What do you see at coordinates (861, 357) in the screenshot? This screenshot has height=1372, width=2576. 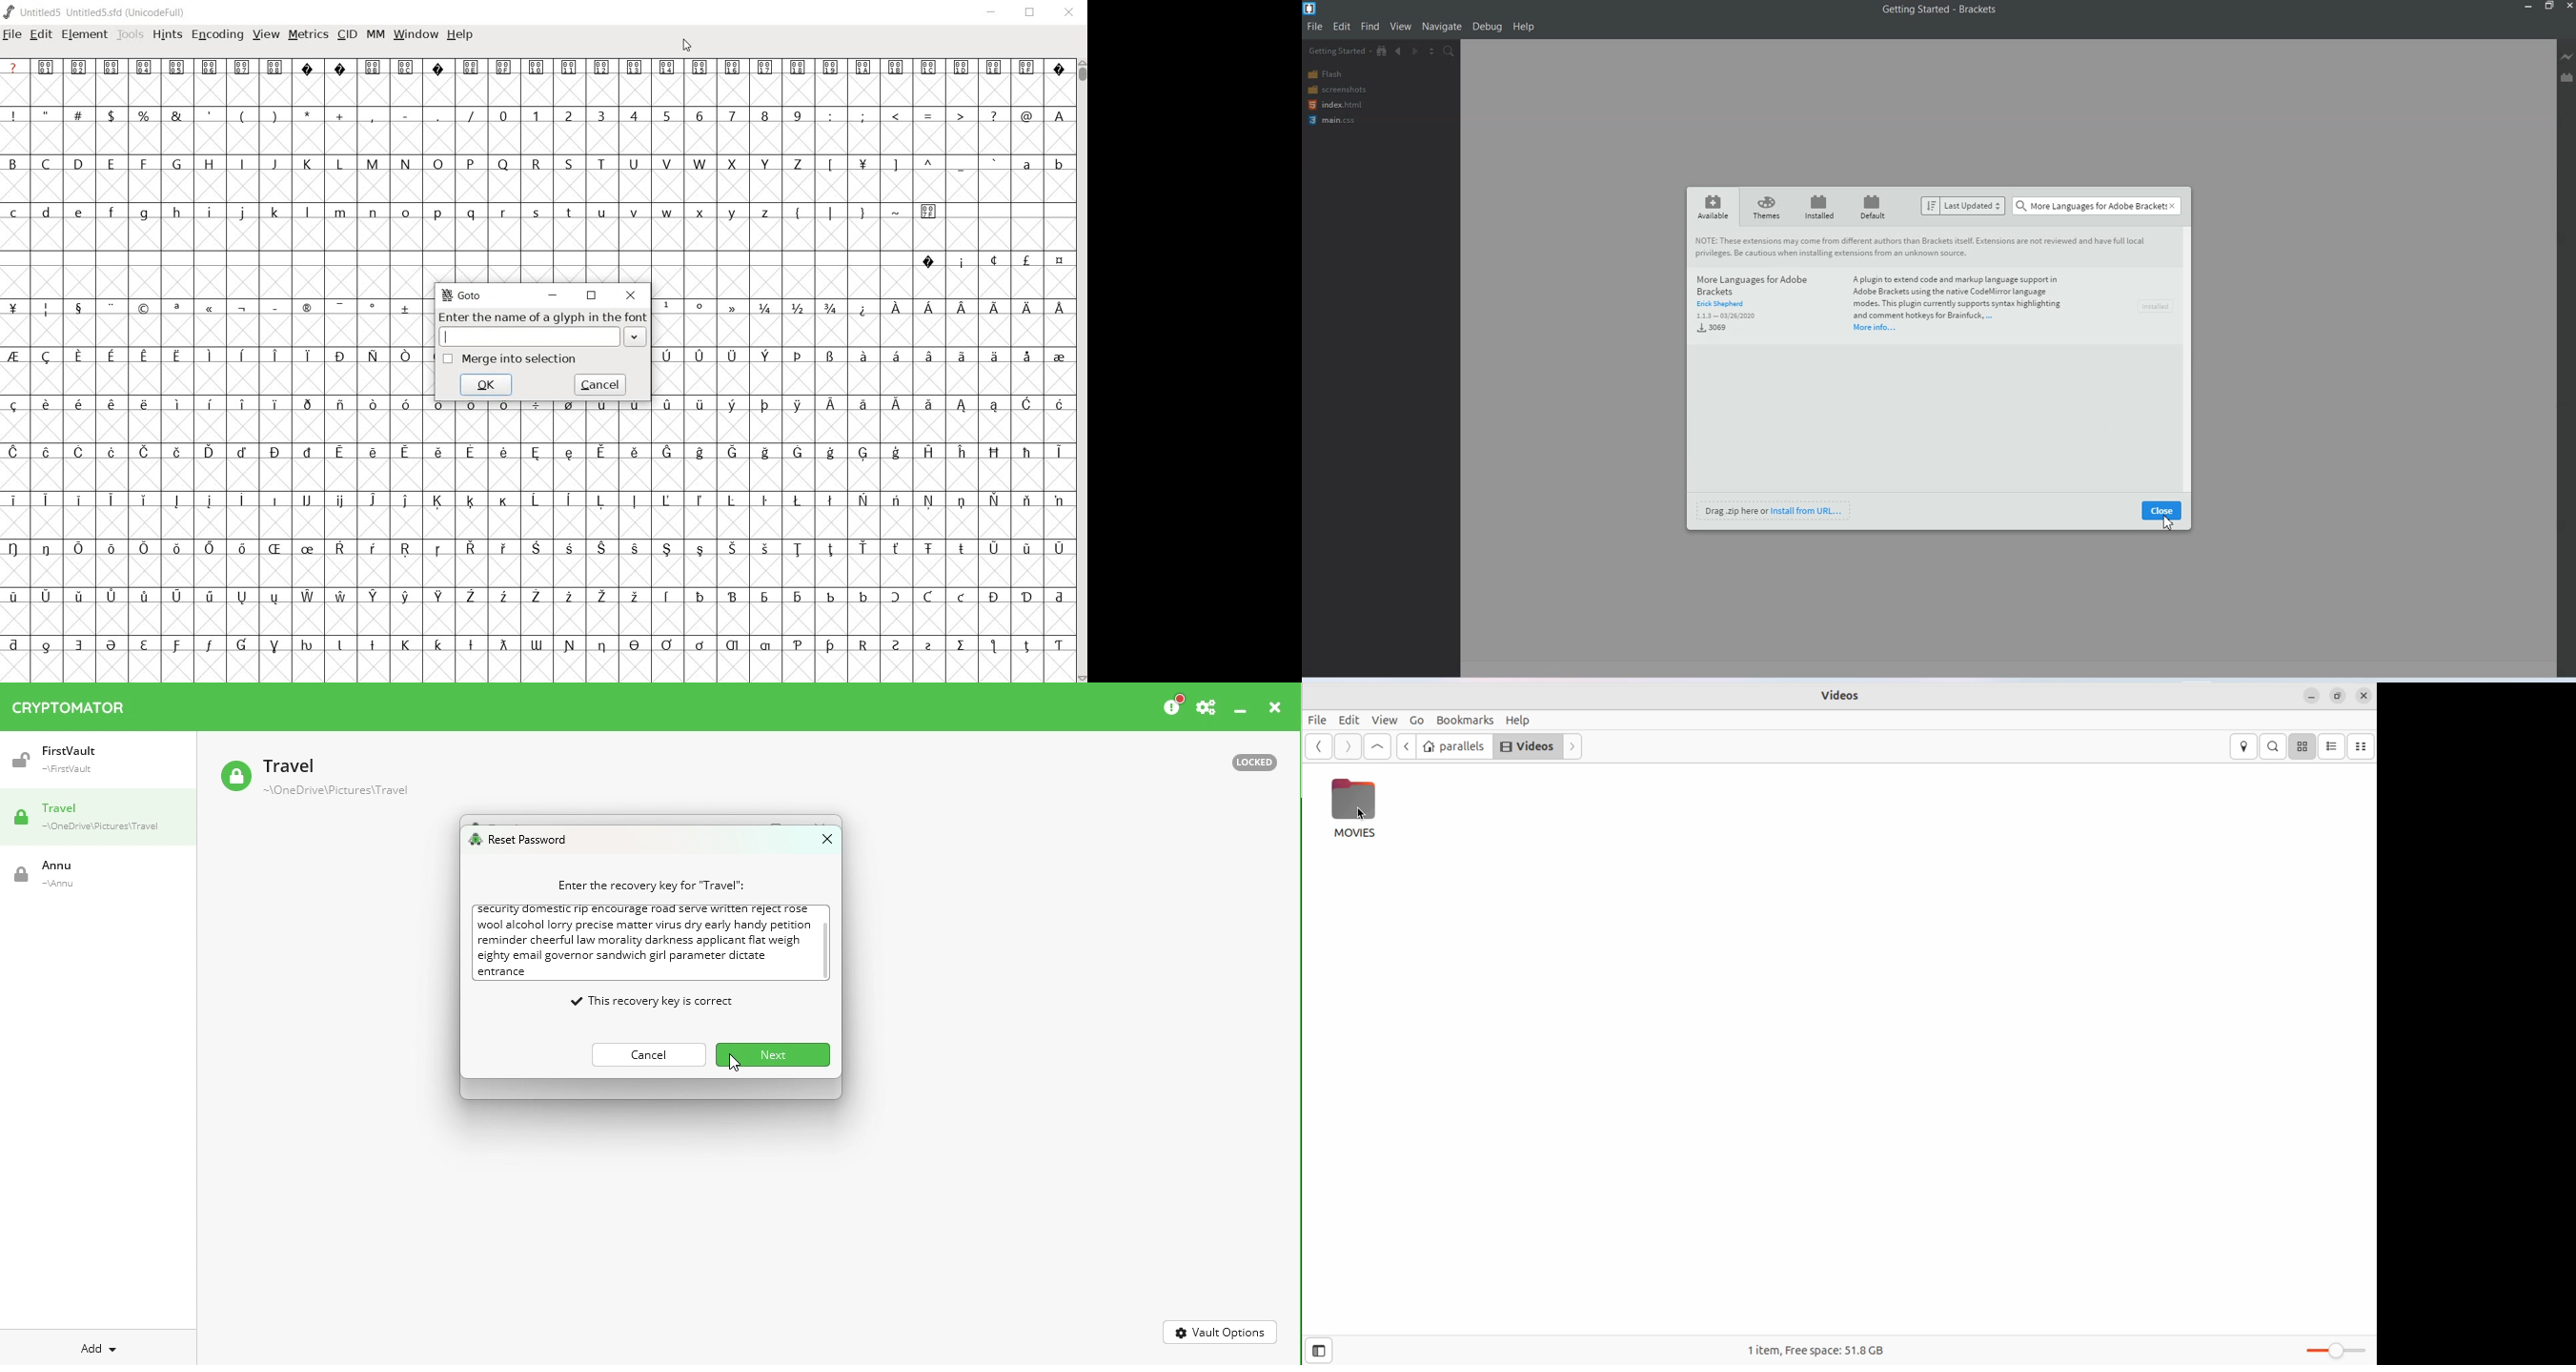 I see `Symbol` at bounding box center [861, 357].